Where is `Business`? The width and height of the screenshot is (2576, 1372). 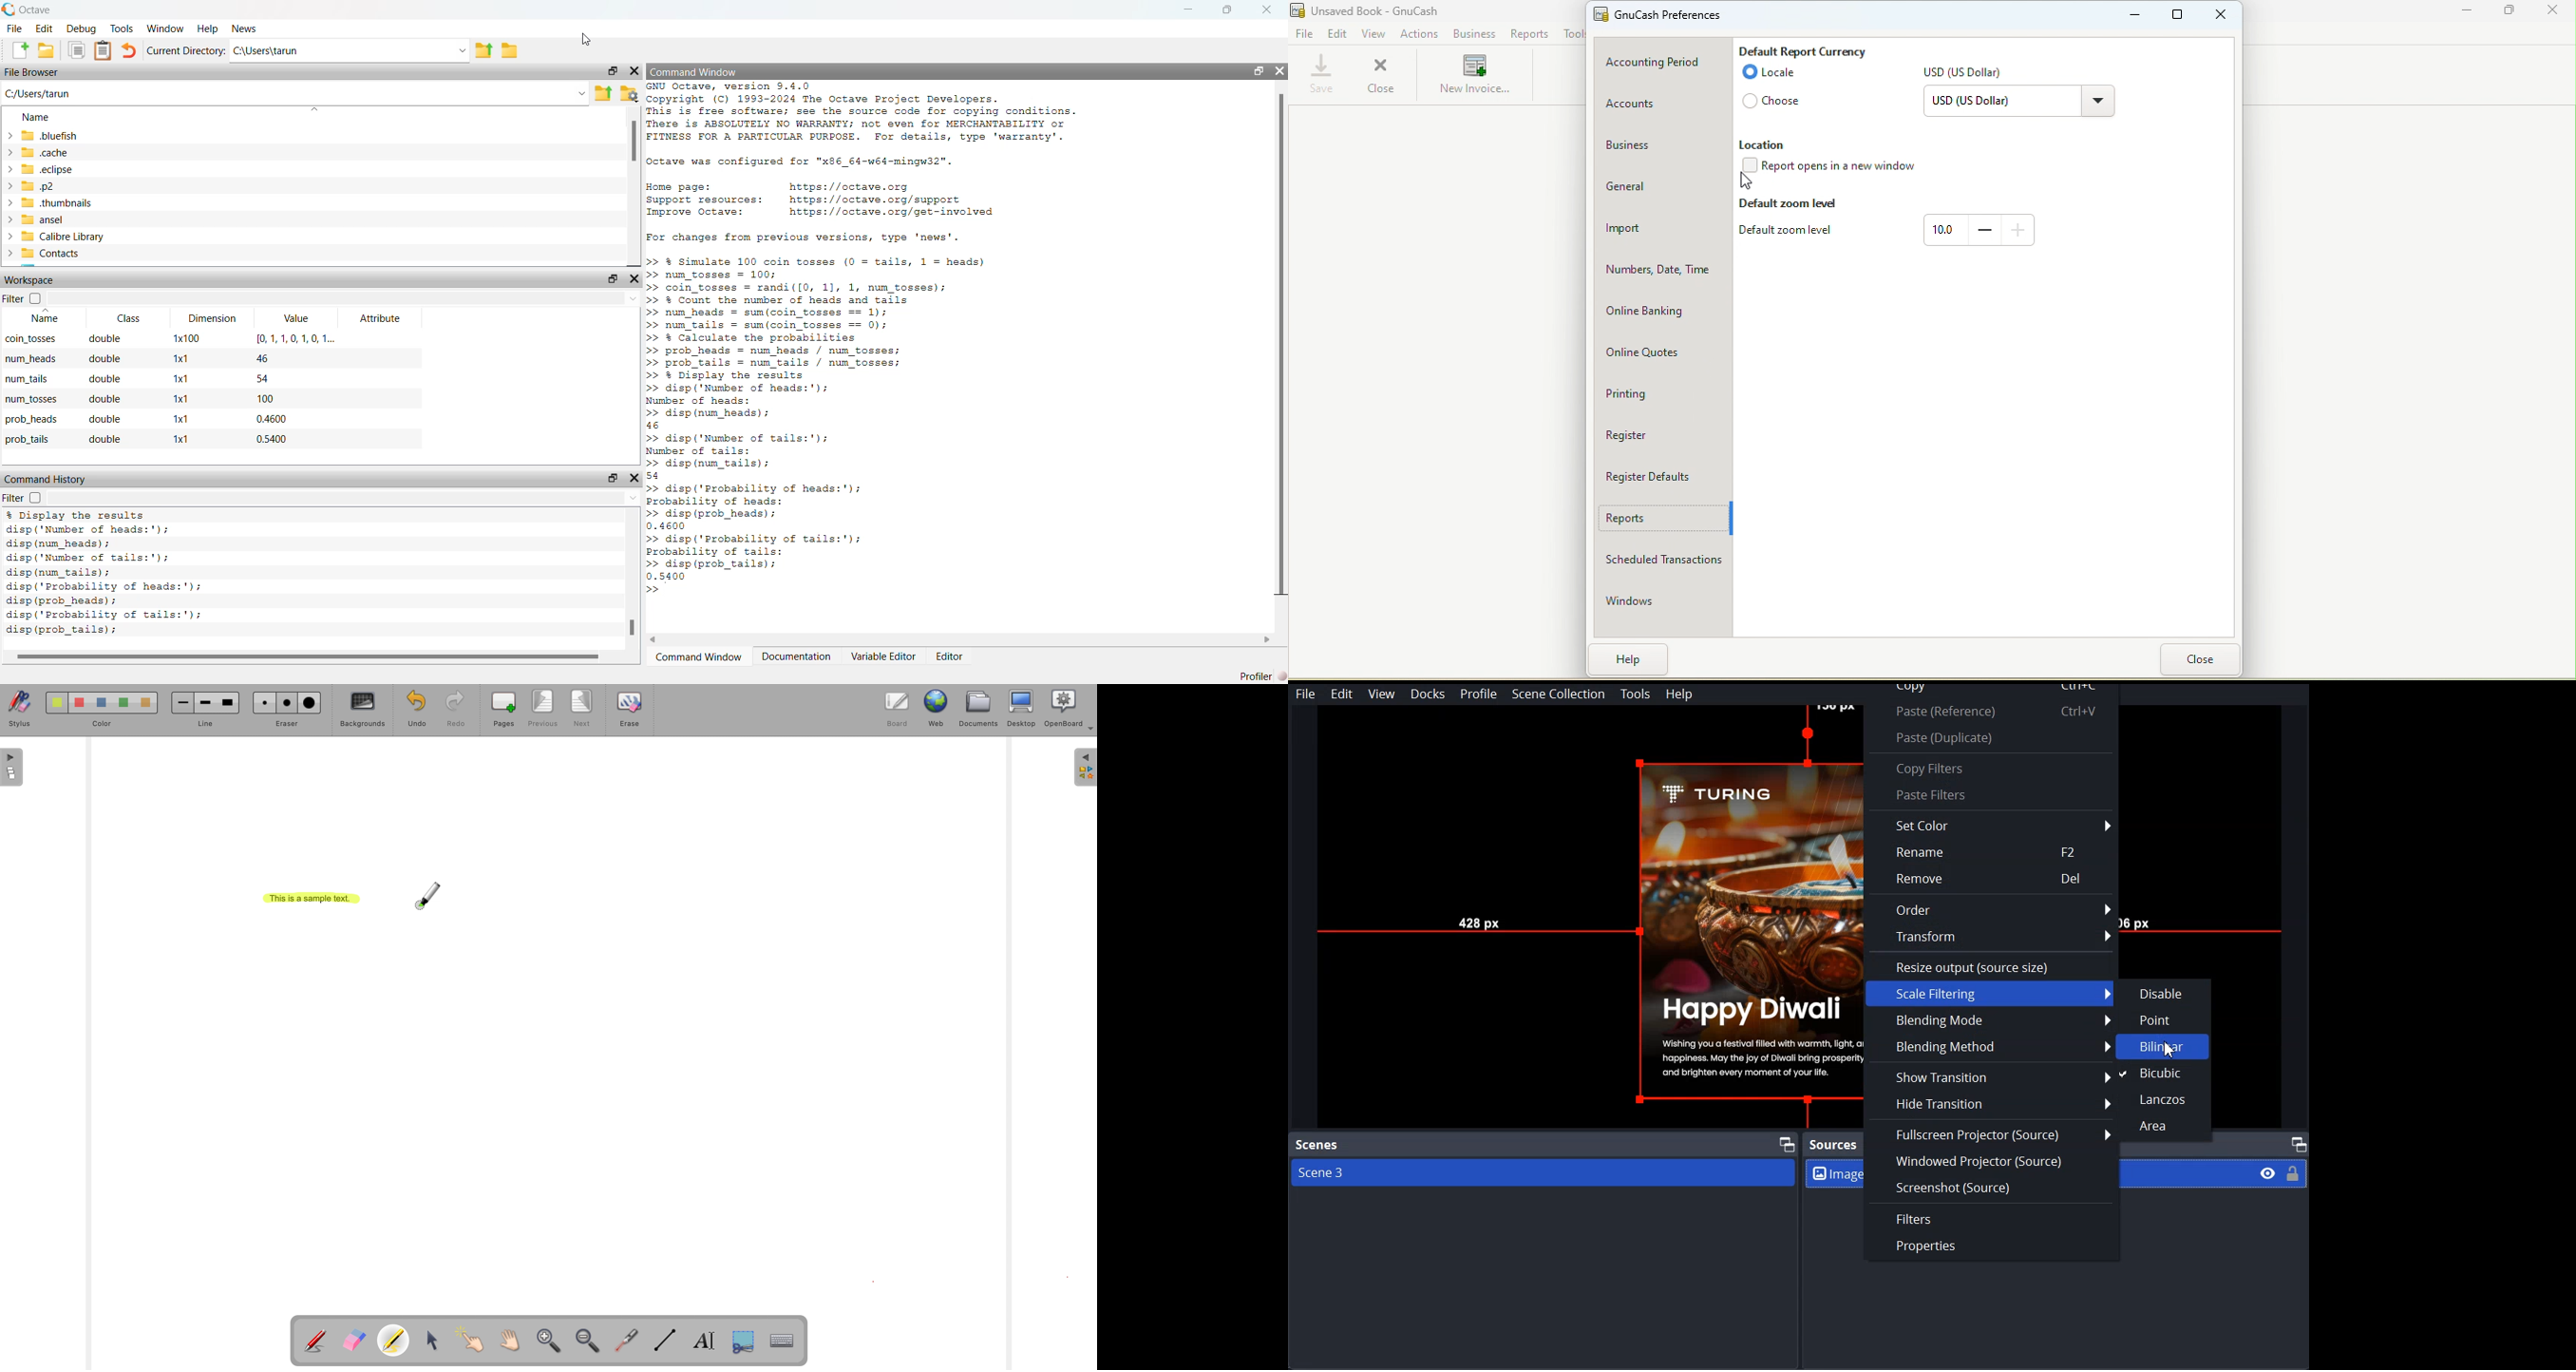 Business is located at coordinates (1473, 35).